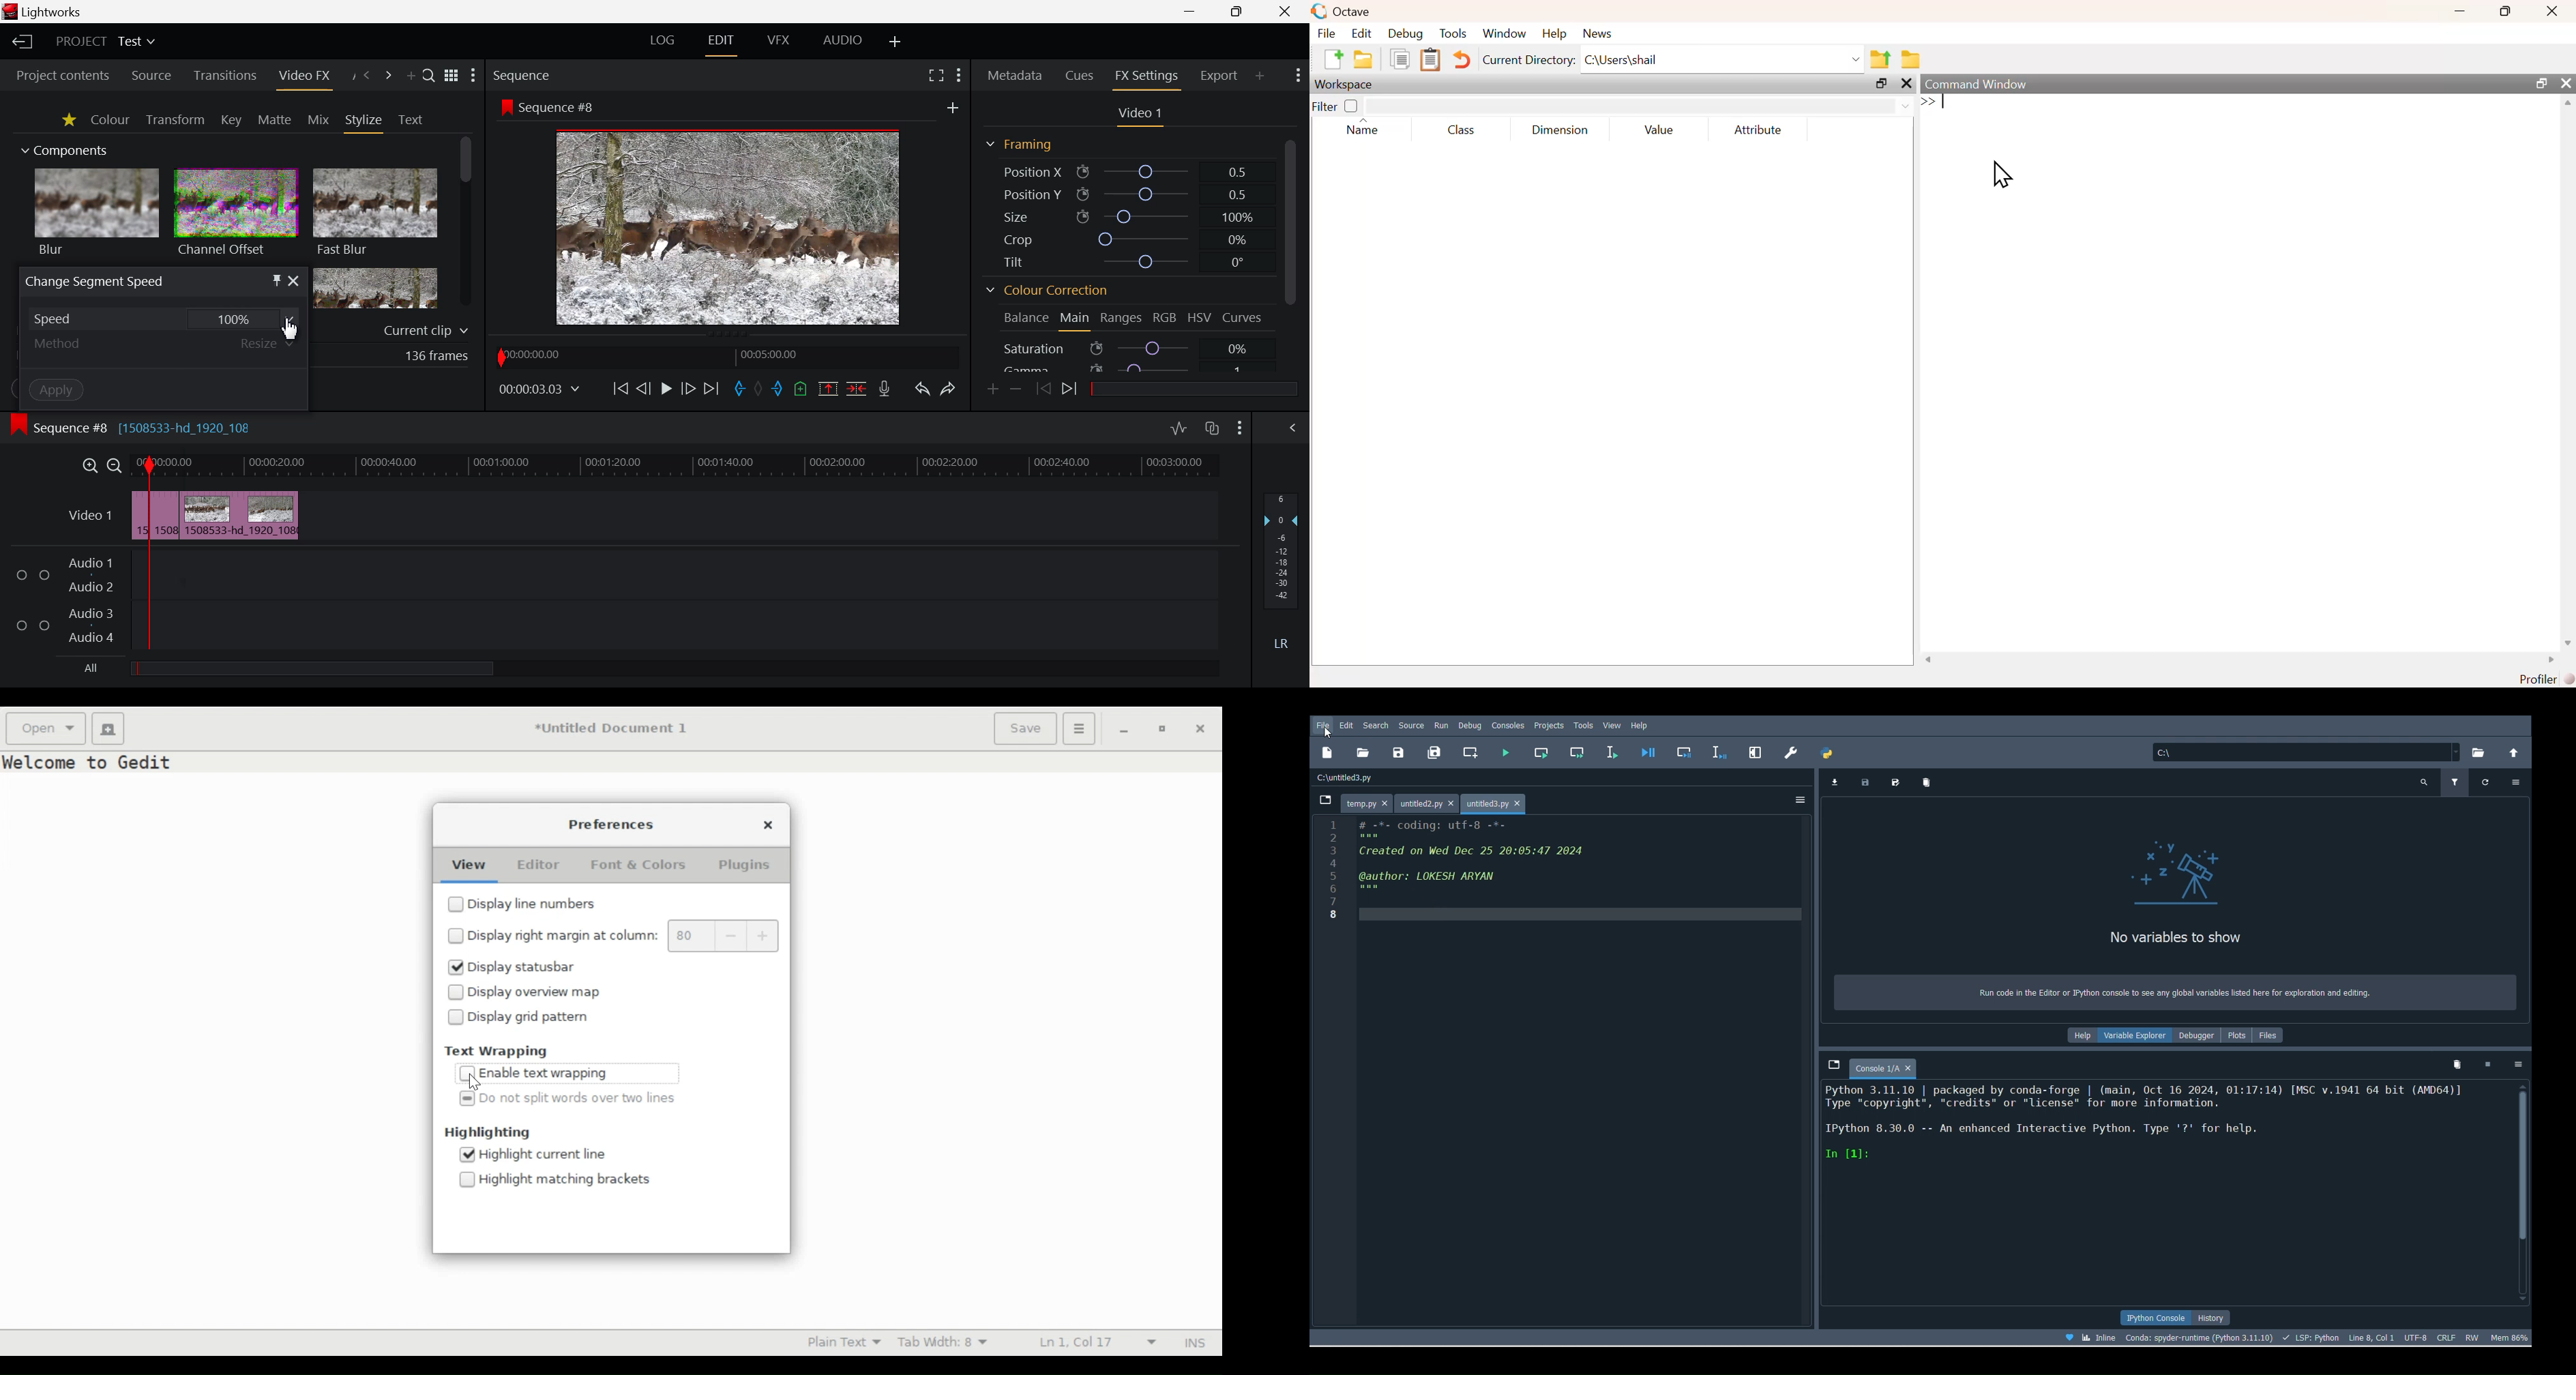 Image resolution: width=2576 pixels, height=1400 pixels. Describe the element at coordinates (1362, 33) in the screenshot. I see `Edit` at that location.